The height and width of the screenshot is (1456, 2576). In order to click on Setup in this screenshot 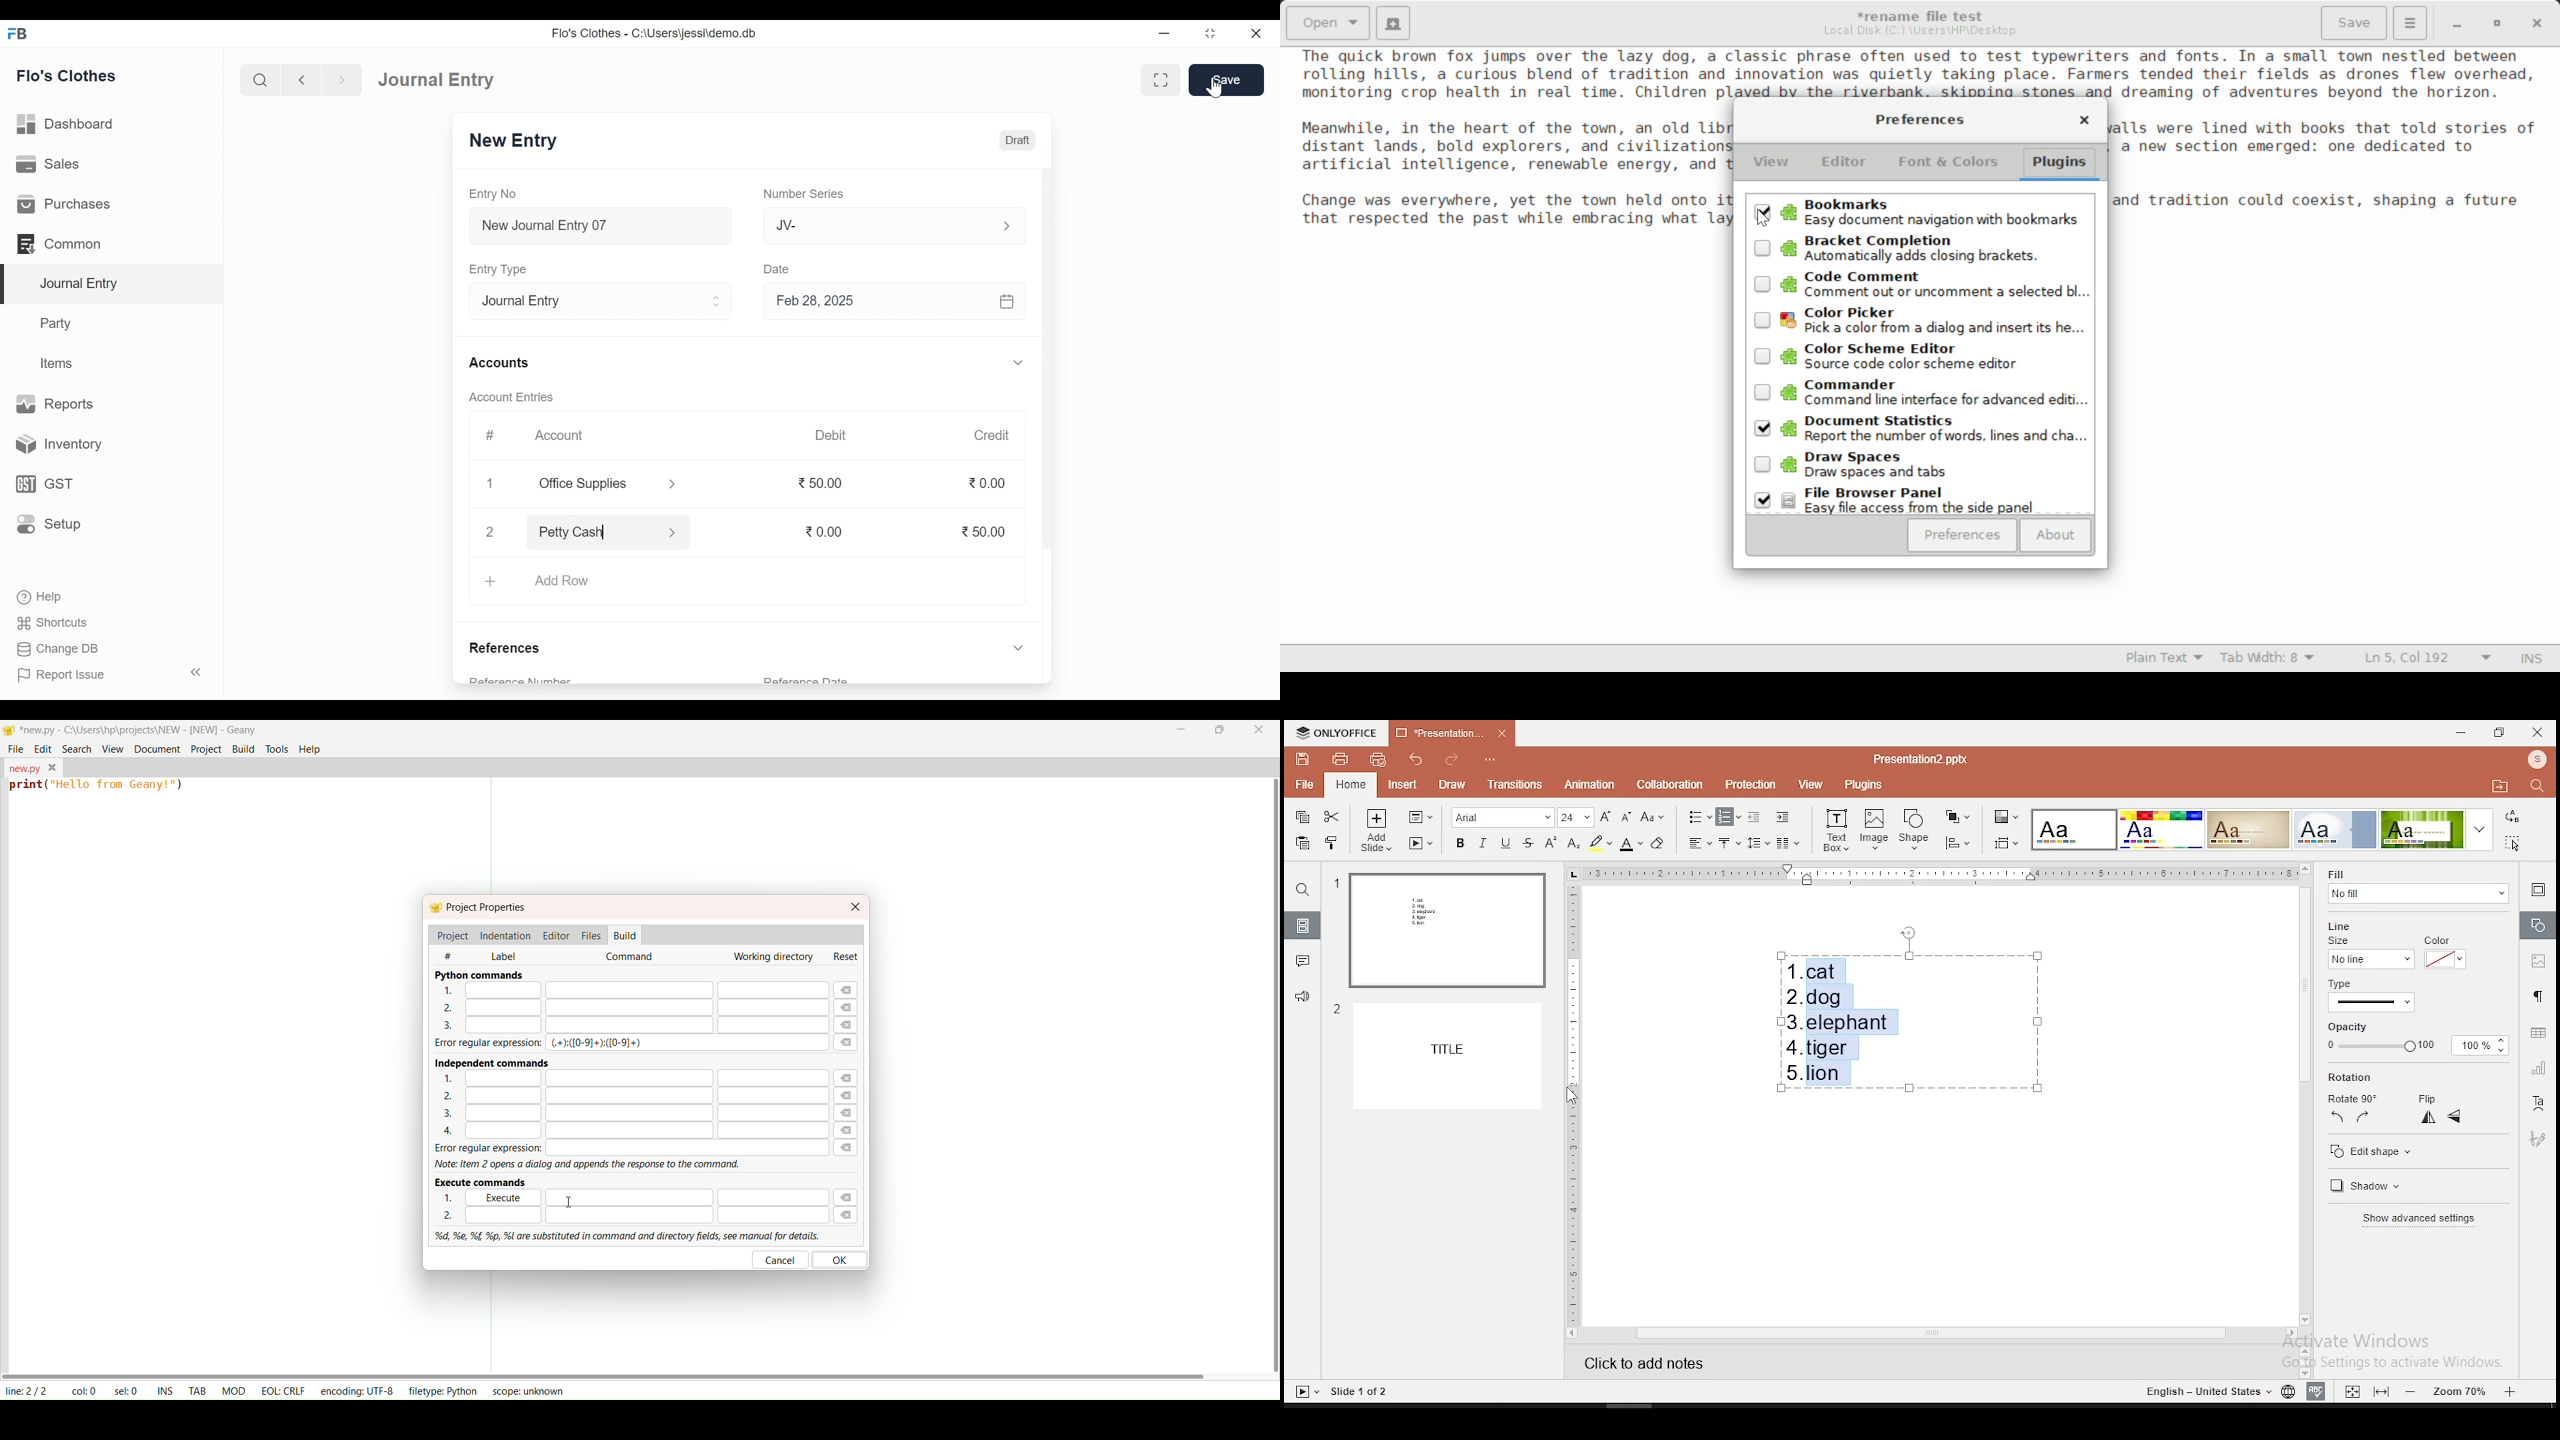, I will do `click(49, 523)`.